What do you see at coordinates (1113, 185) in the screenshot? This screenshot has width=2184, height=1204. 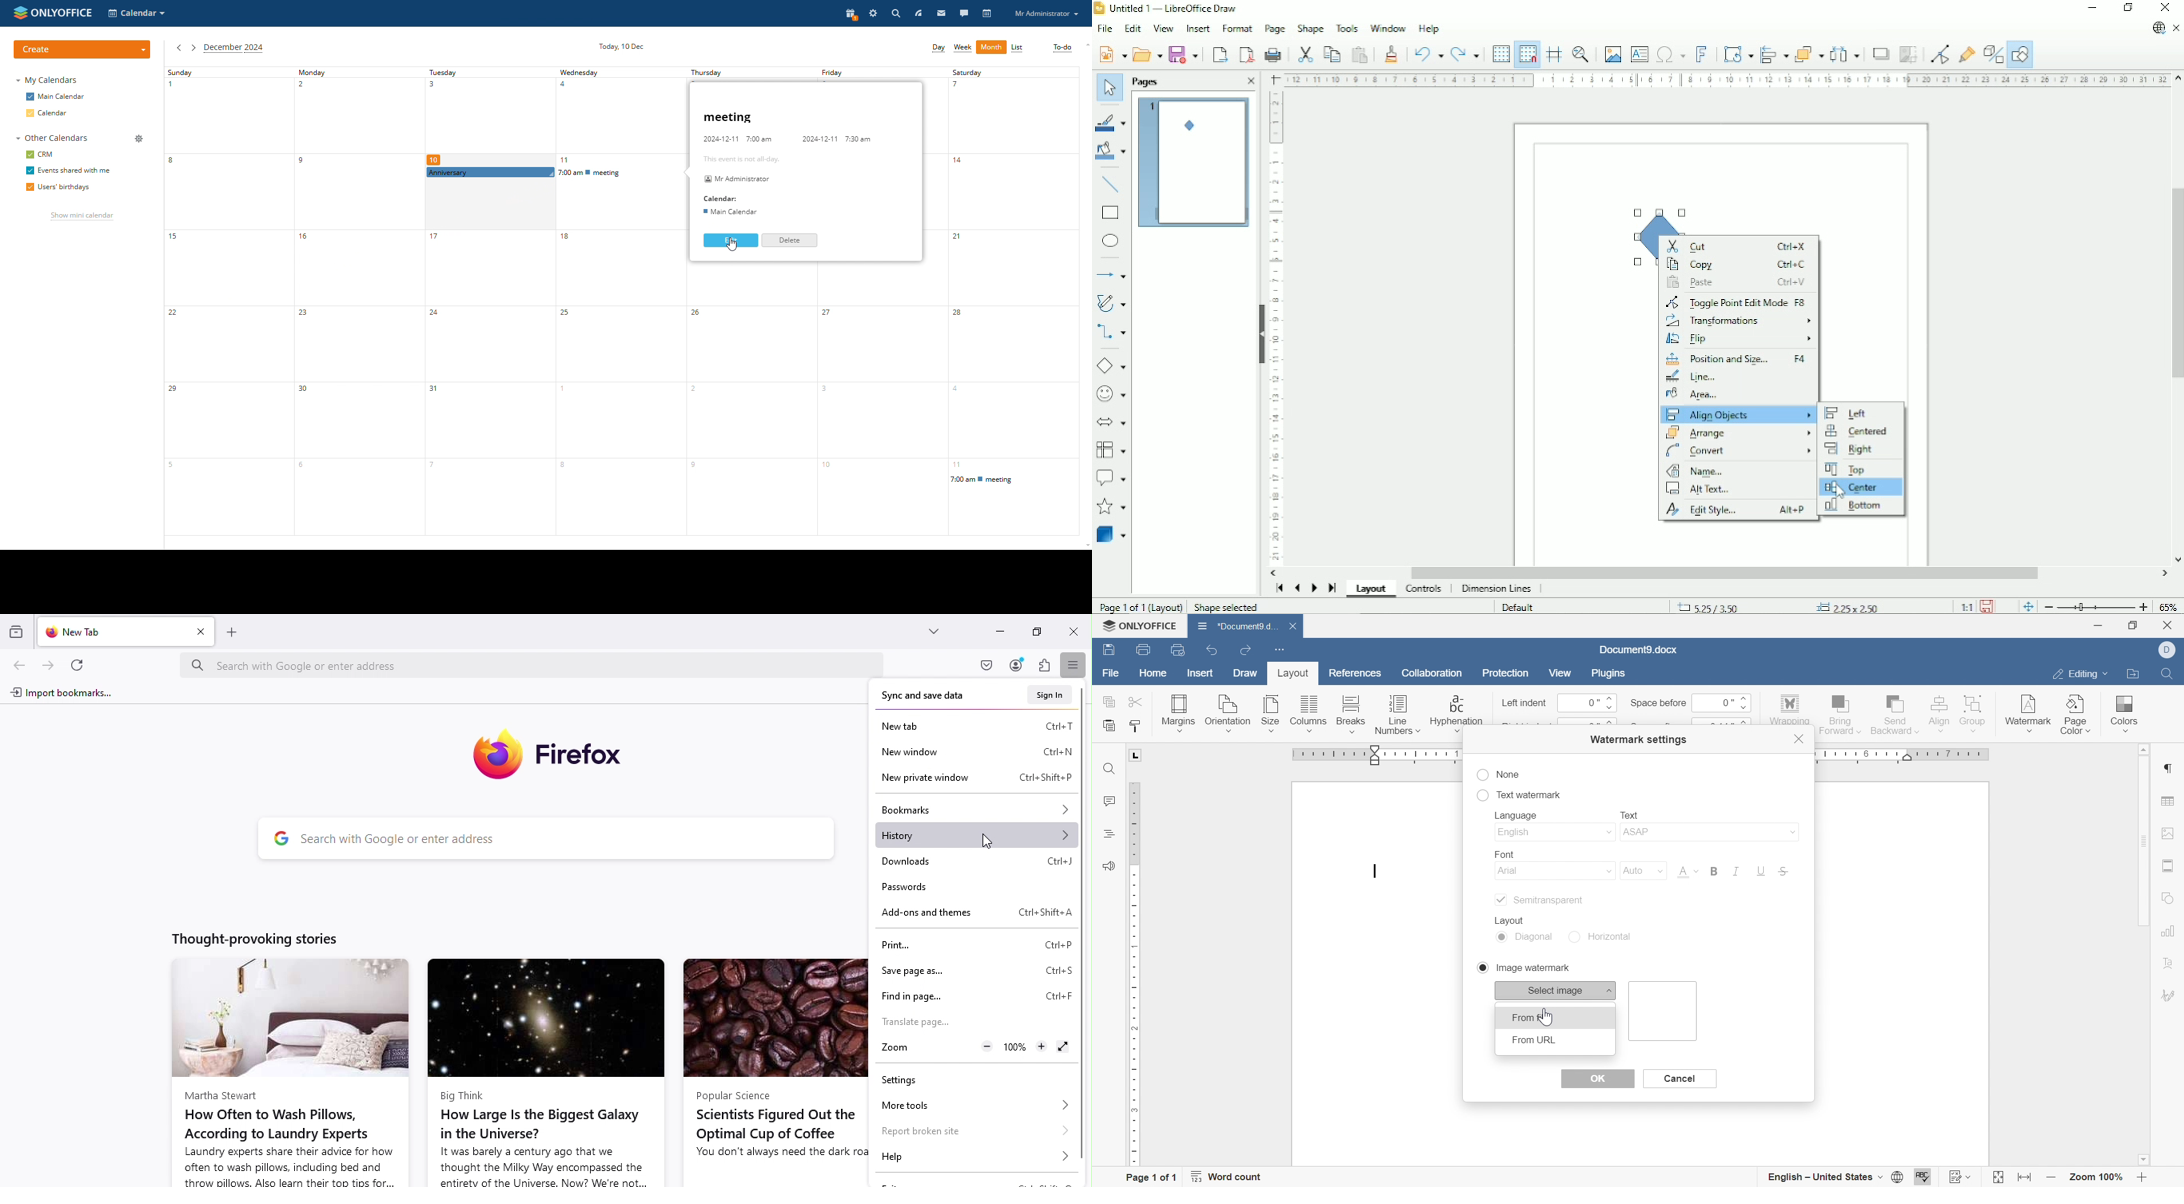 I see `Insert line` at bounding box center [1113, 185].